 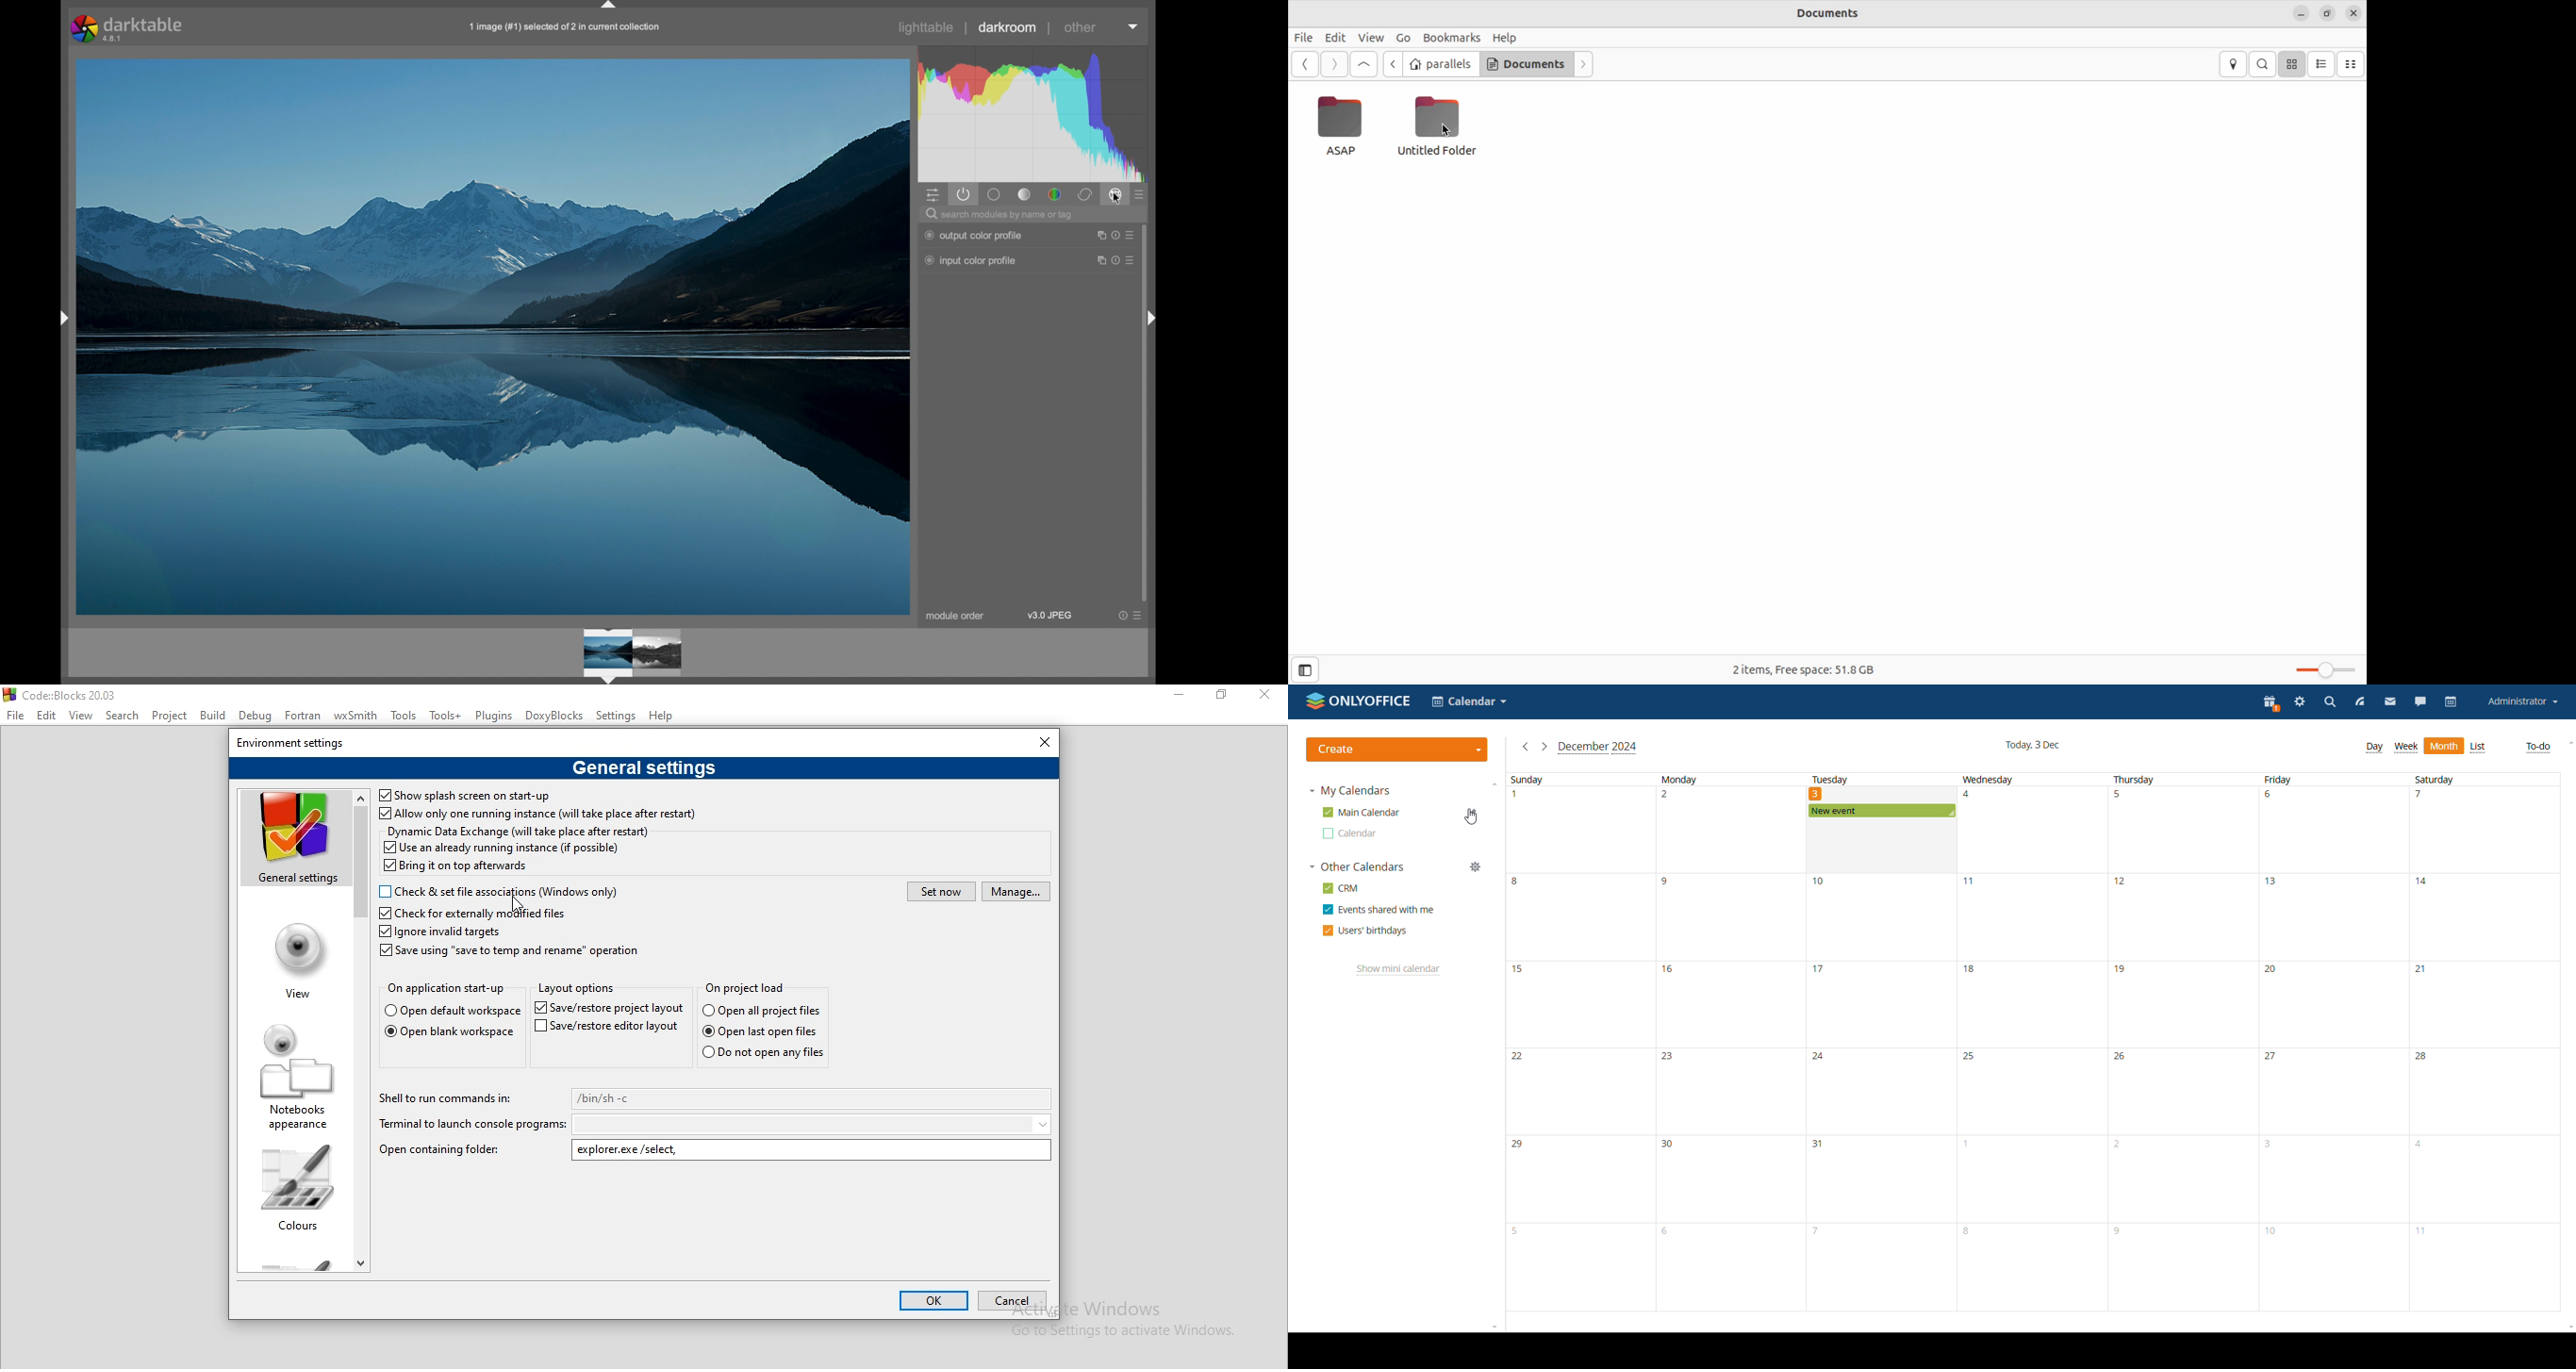 What do you see at coordinates (662, 716) in the screenshot?
I see `Help` at bounding box center [662, 716].